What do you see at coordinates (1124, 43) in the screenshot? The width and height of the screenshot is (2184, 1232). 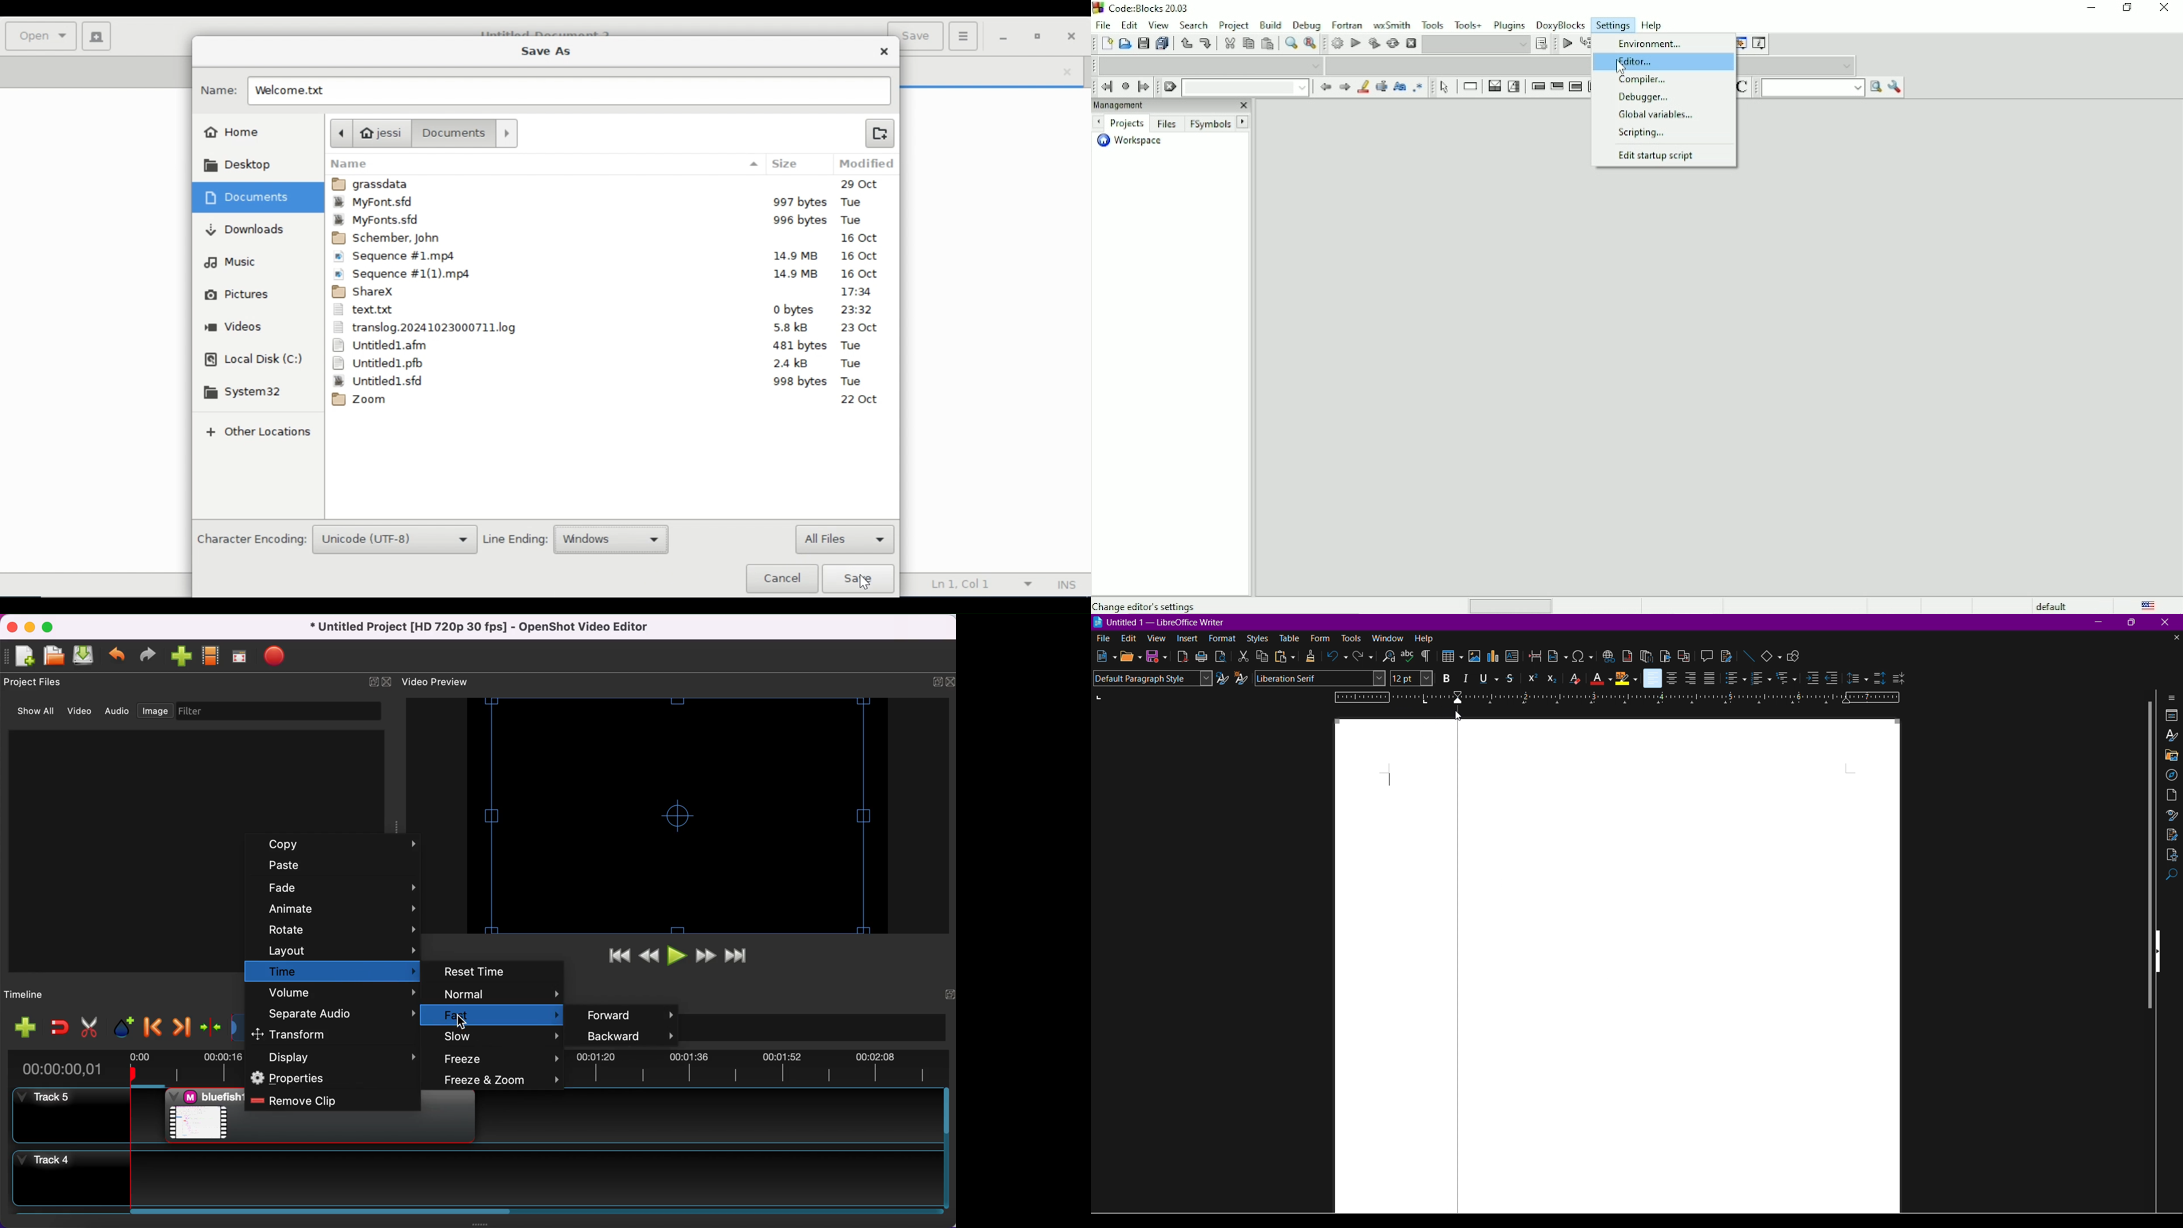 I see `Open` at bounding box center [1124, 43].